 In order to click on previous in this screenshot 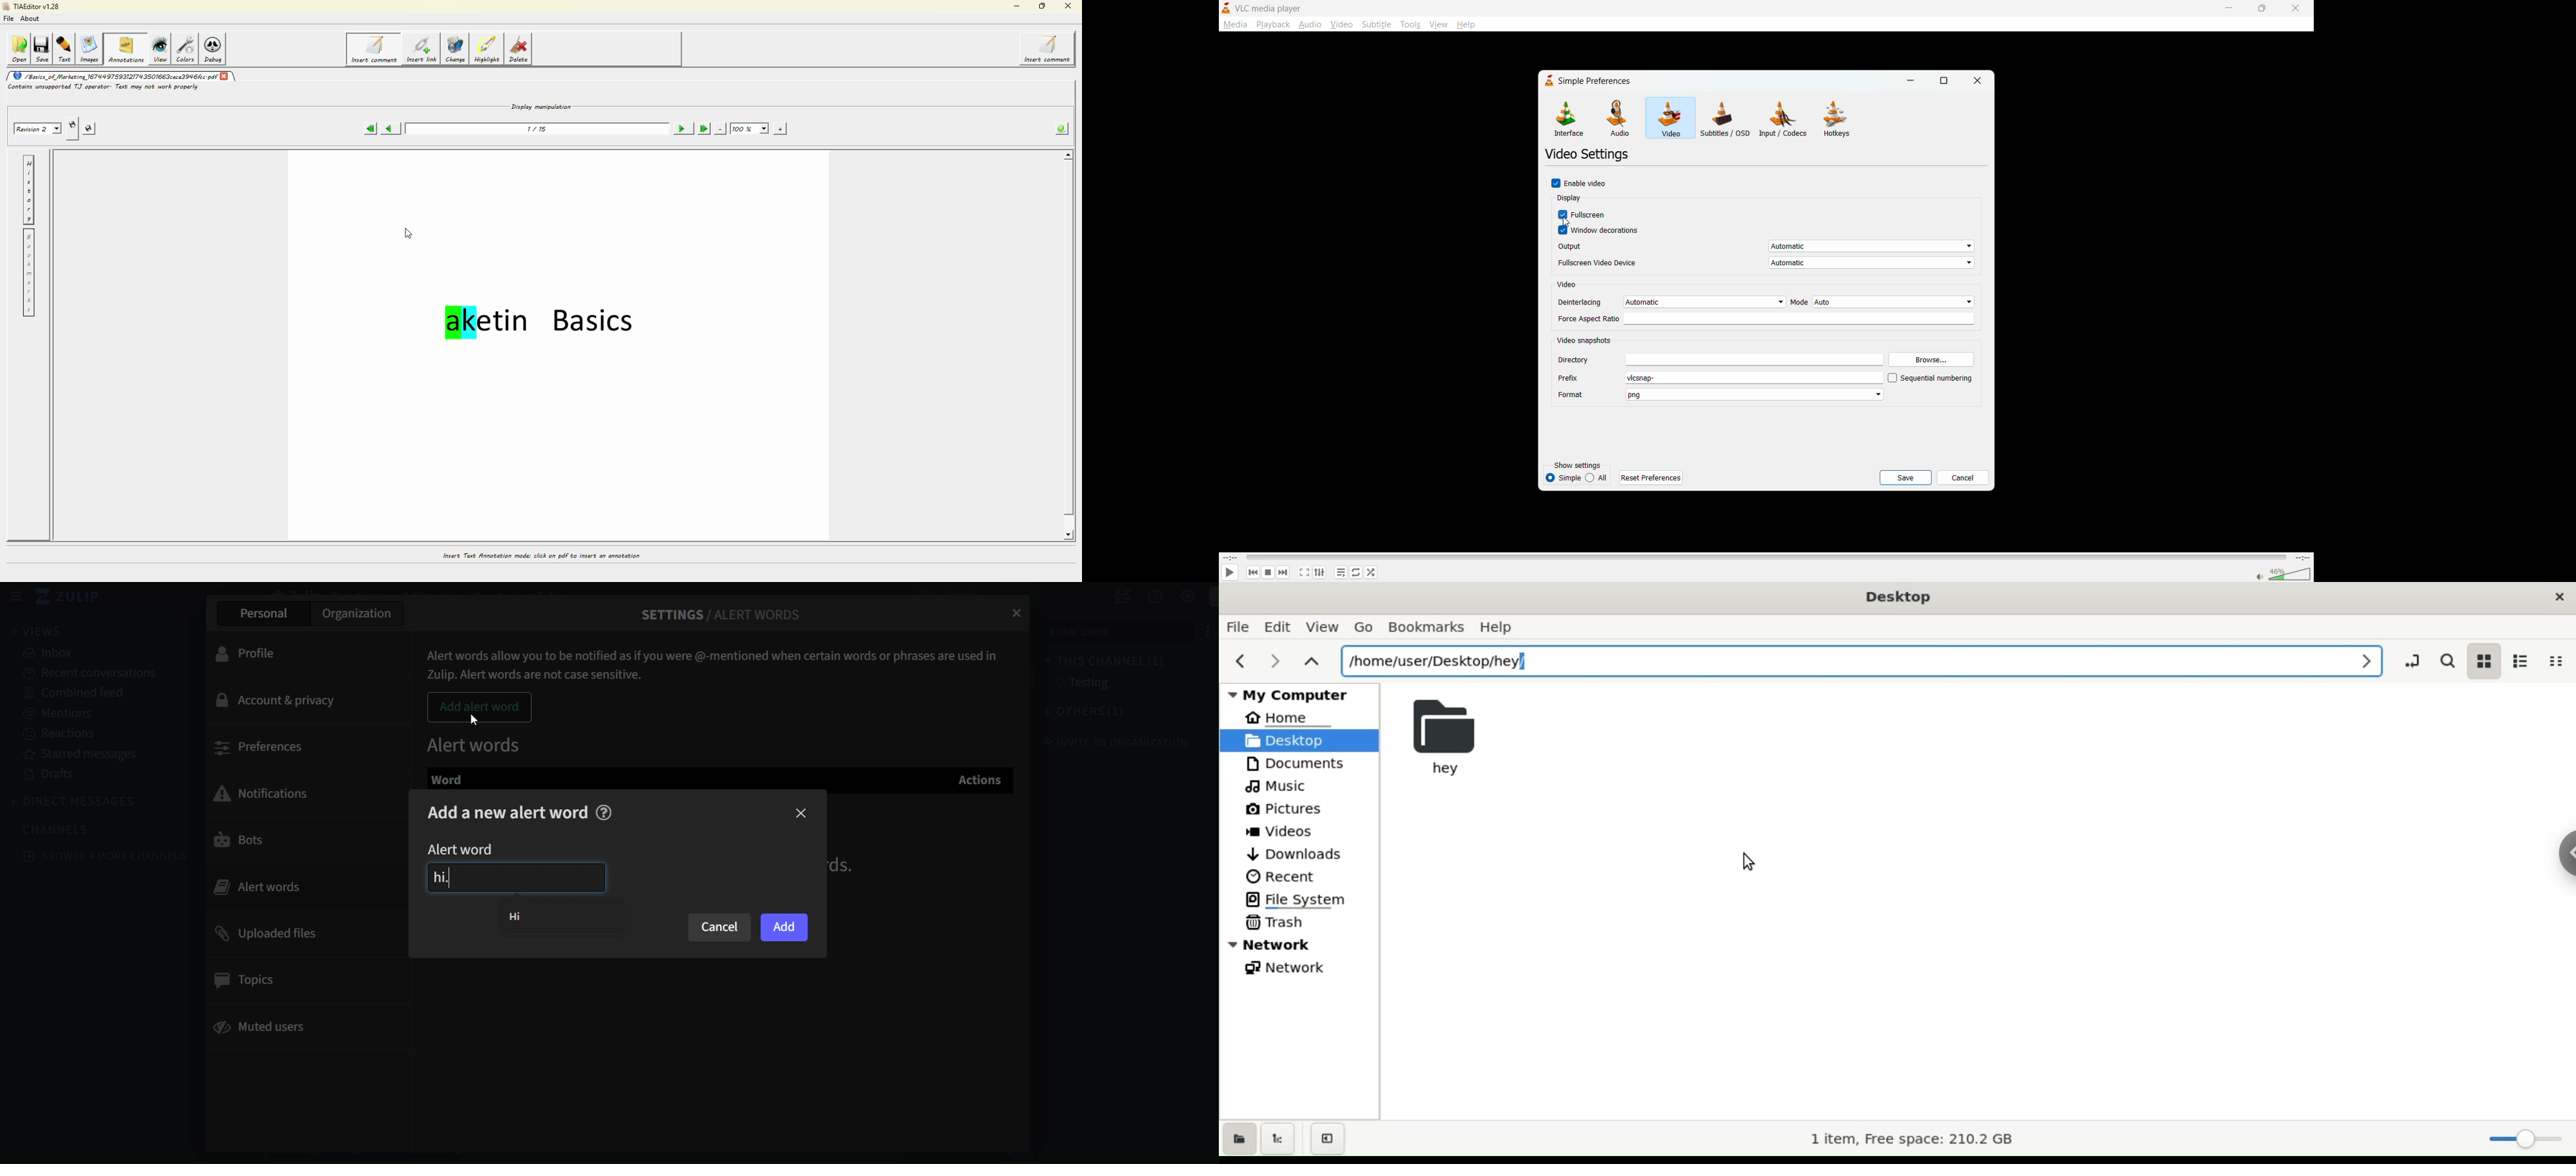, I will do `click(1252, 572)`.